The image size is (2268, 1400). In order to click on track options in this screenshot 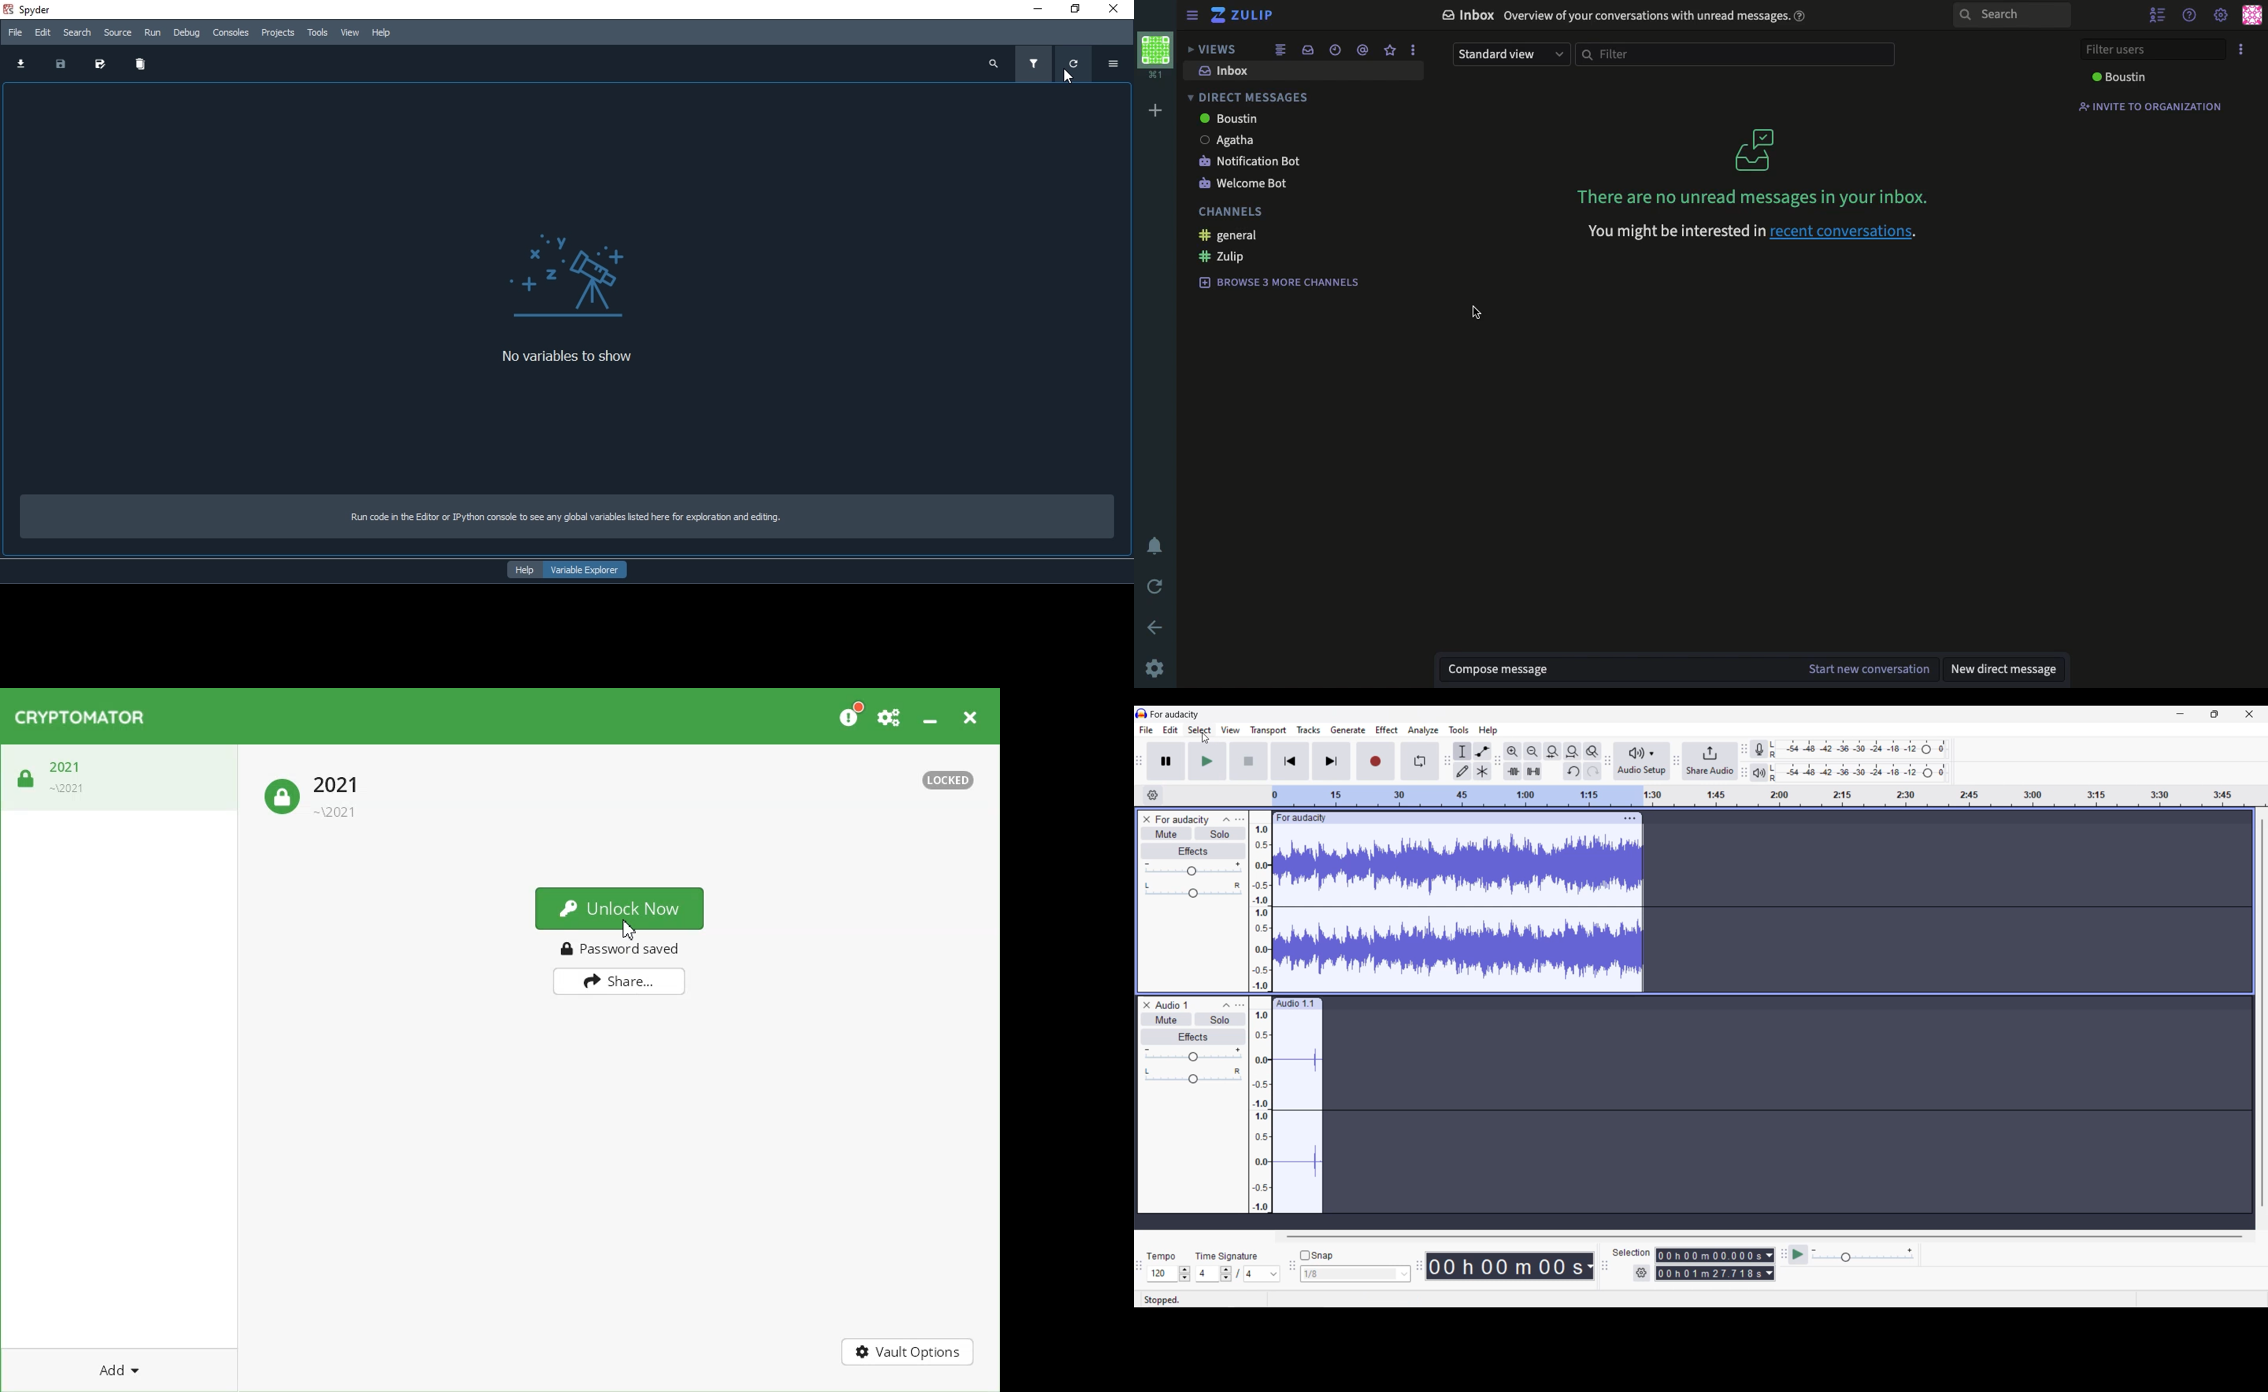, I will do `click(1628, 819)`.